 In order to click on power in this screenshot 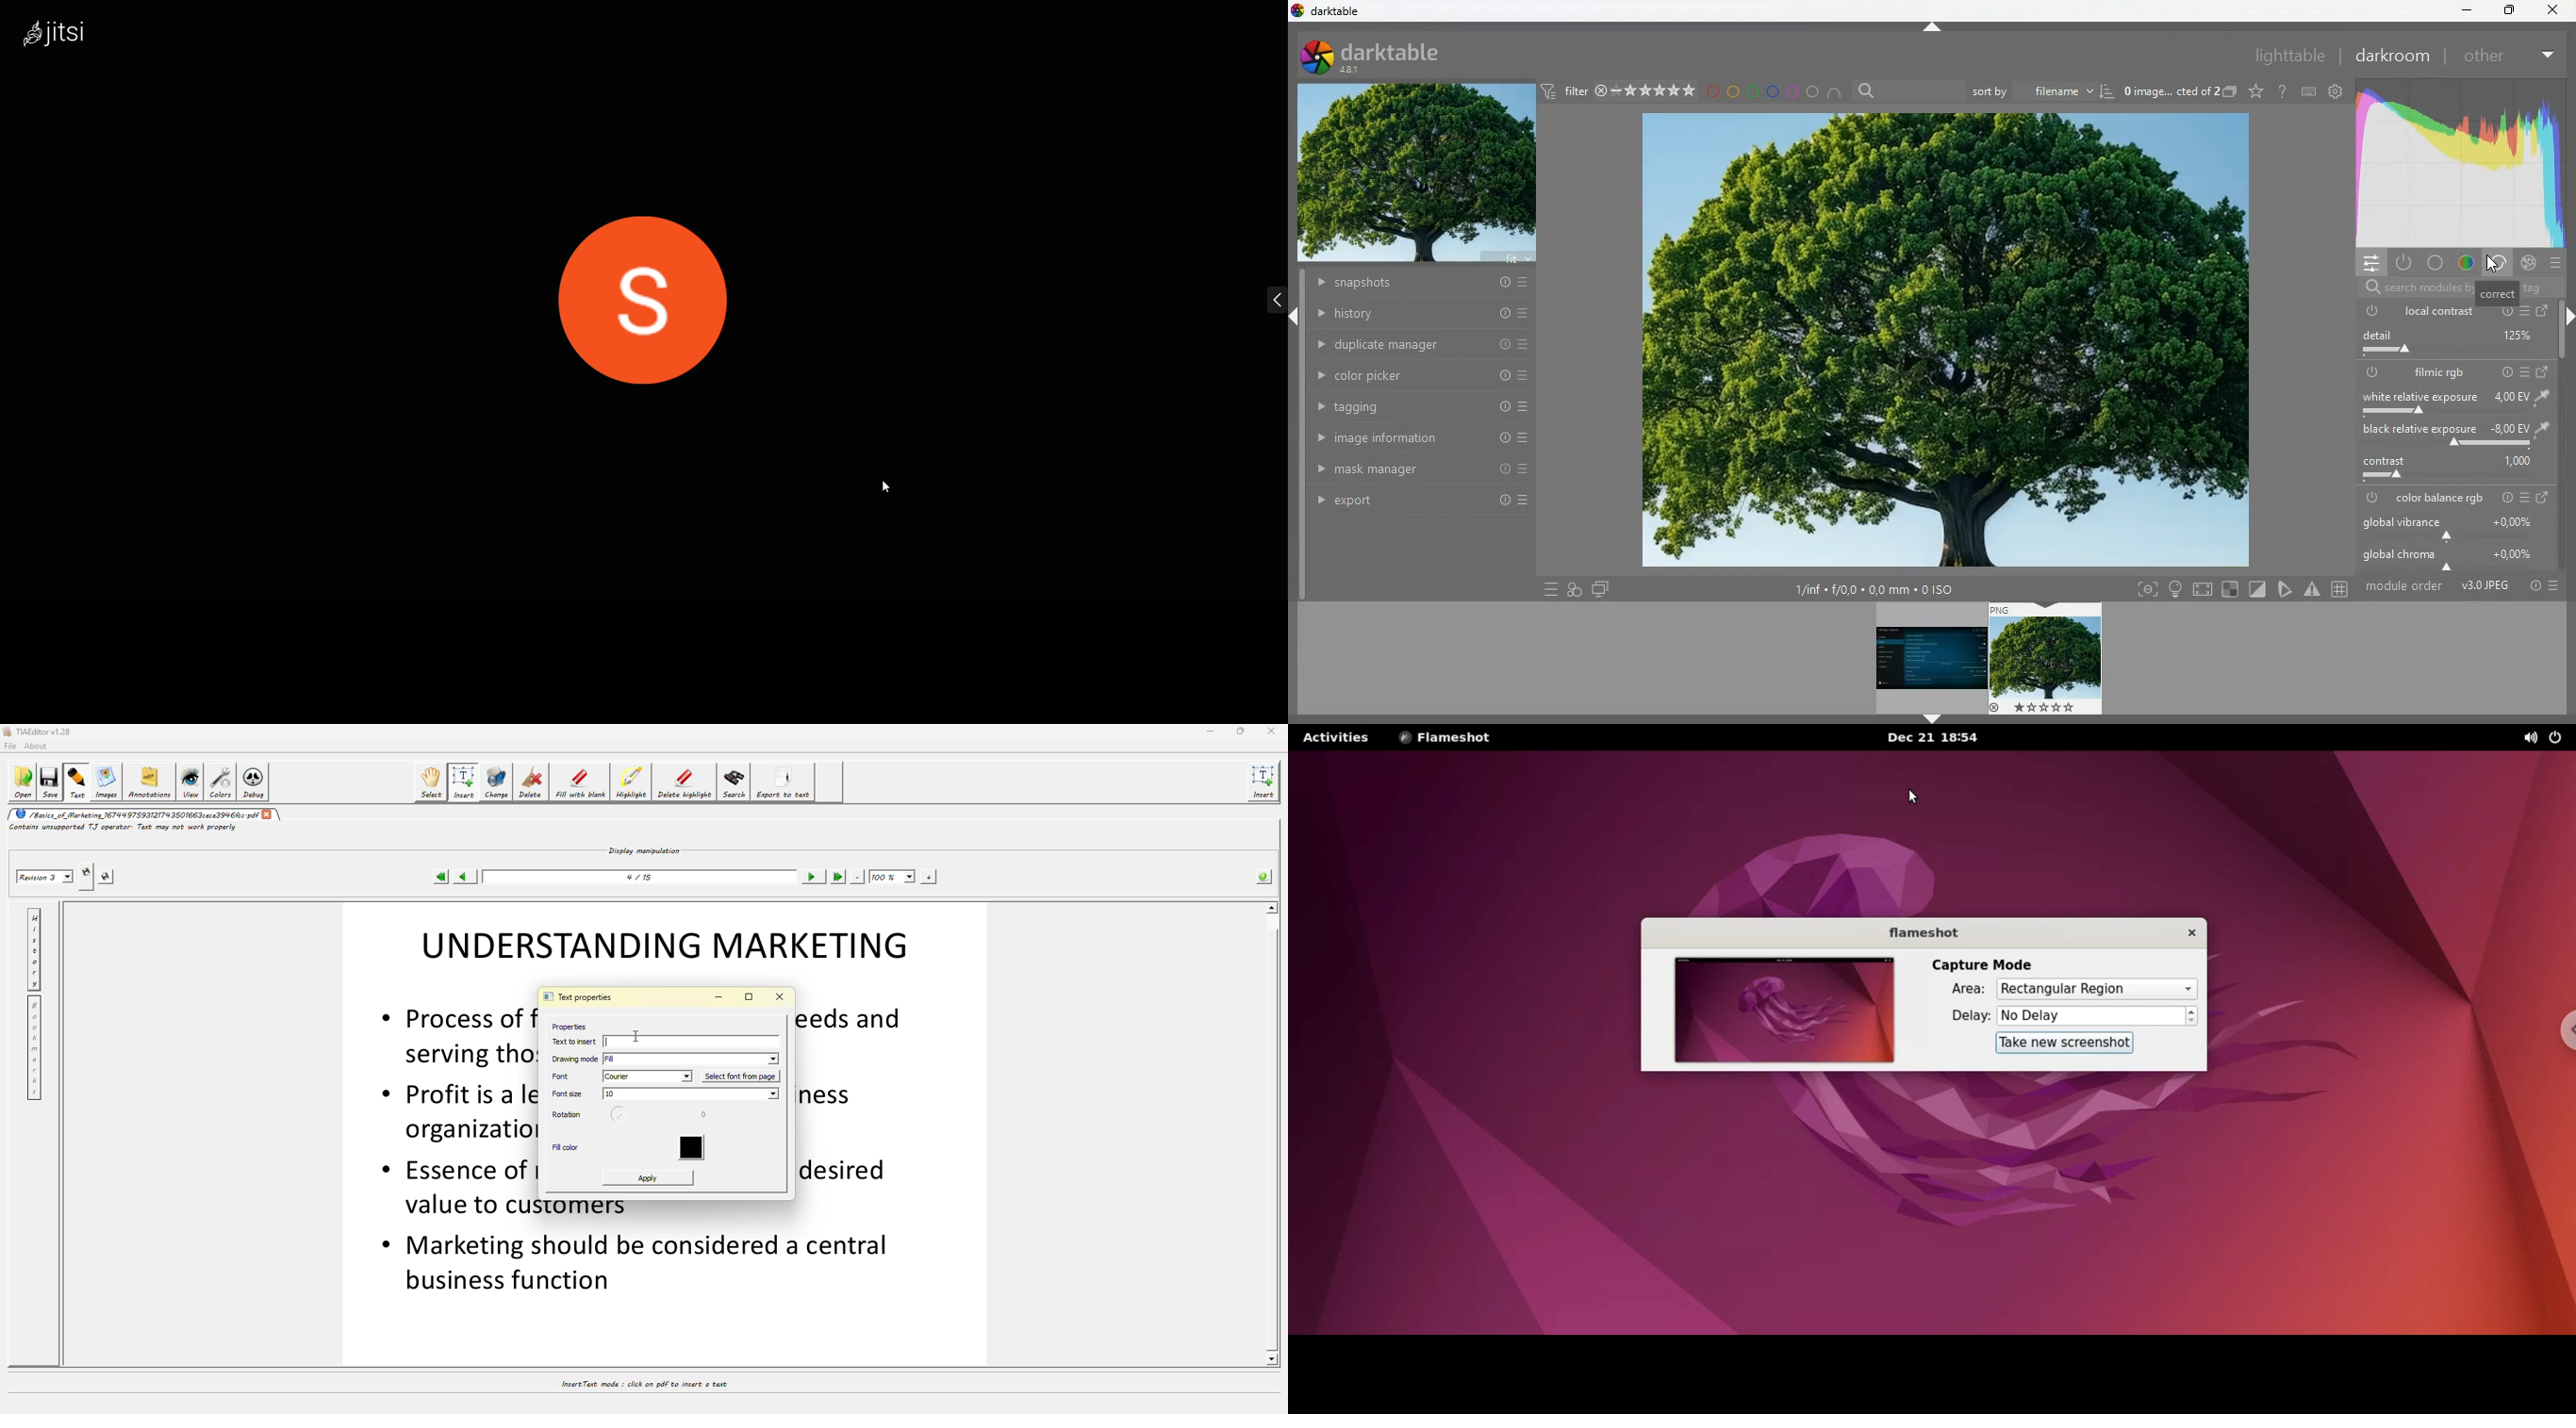, I will do `click(2405, 264)`.